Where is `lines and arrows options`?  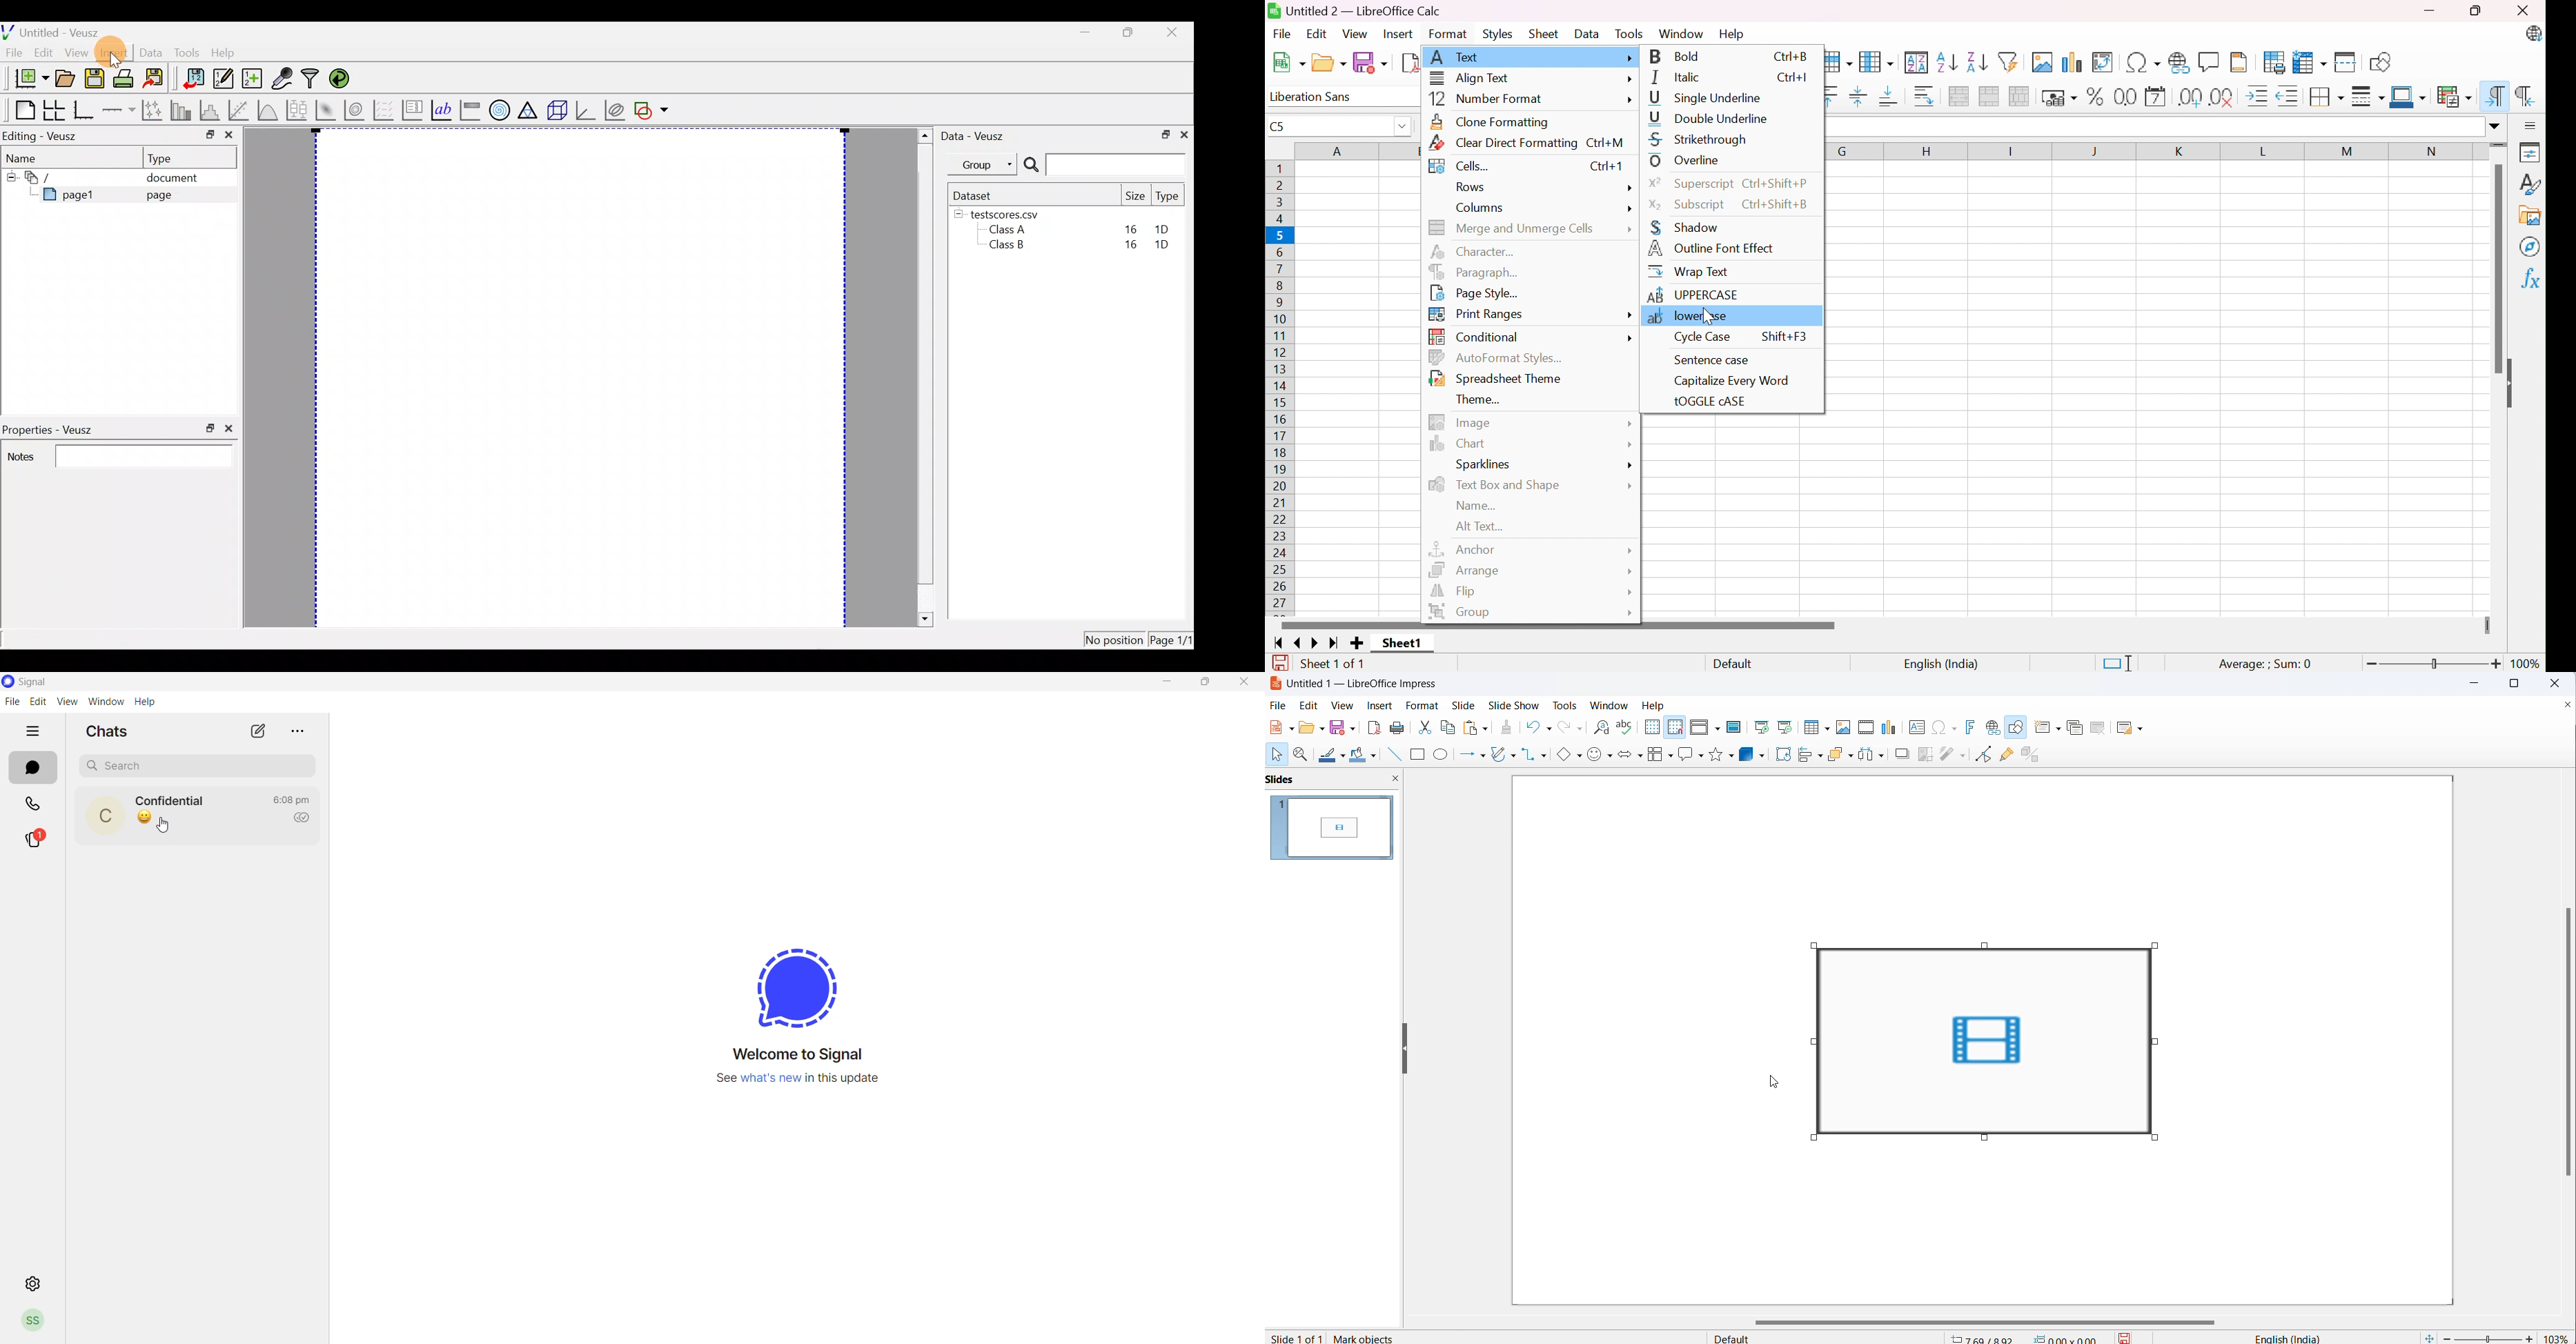 lines and arrows options is located at coordinates (1485, 755).